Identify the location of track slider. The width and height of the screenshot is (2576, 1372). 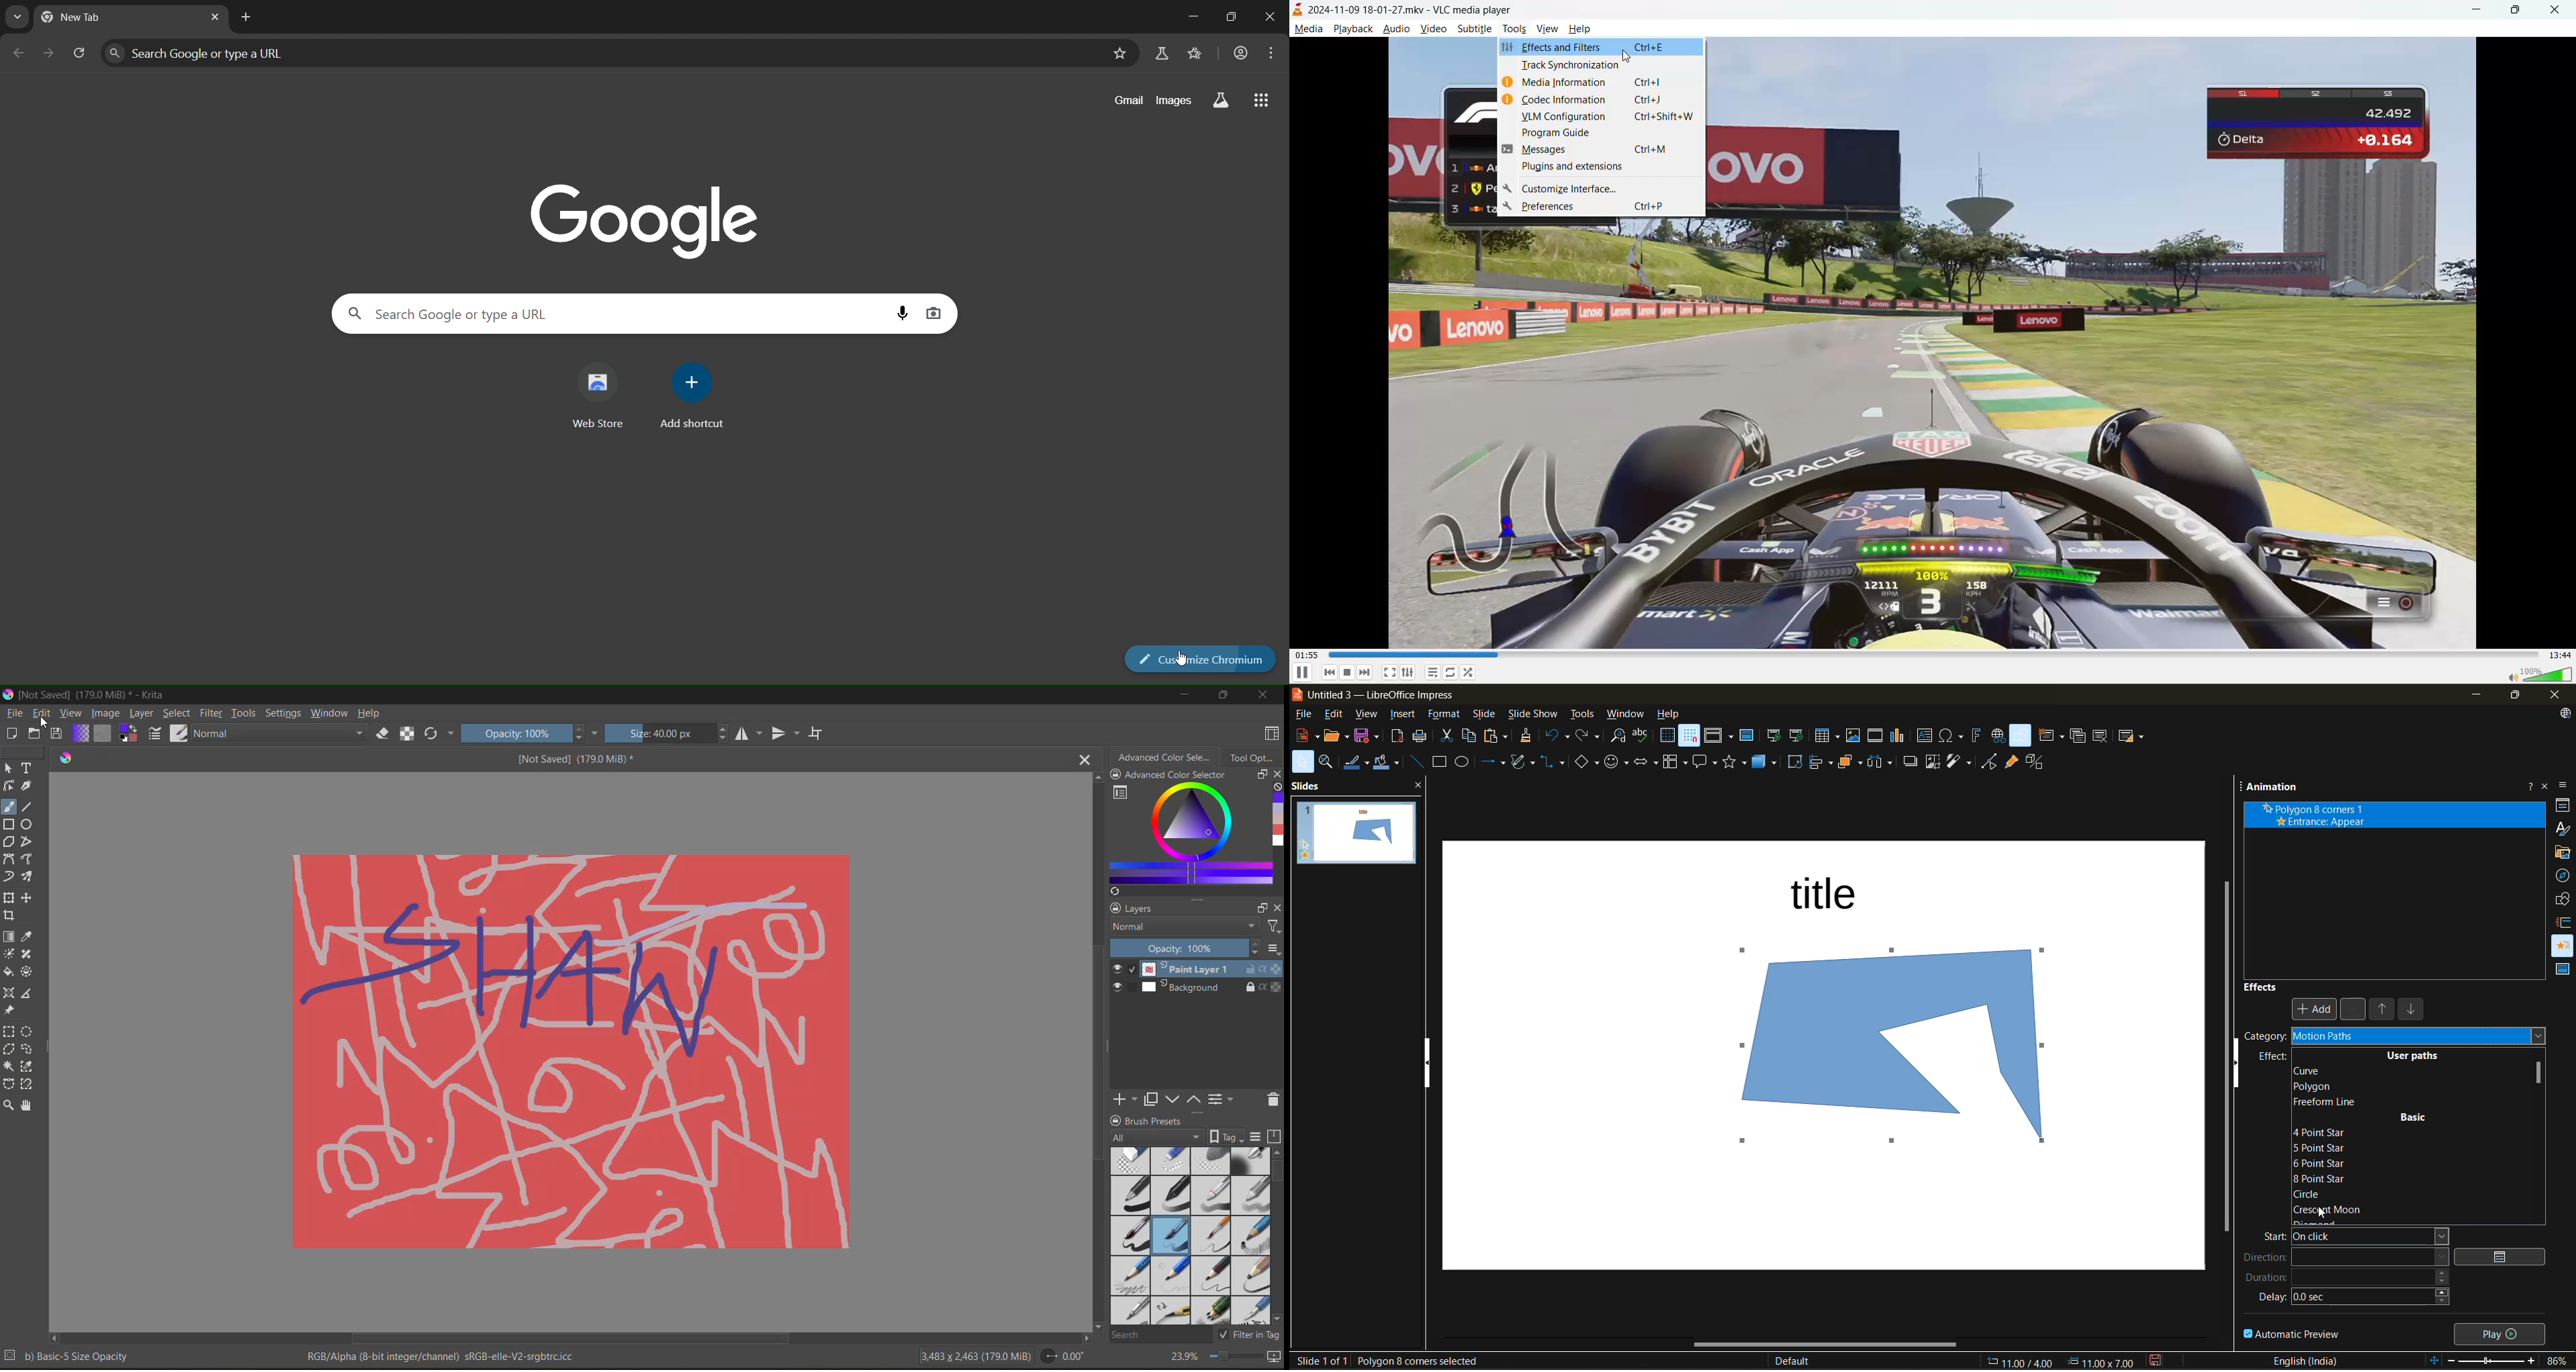
(1931, 655).